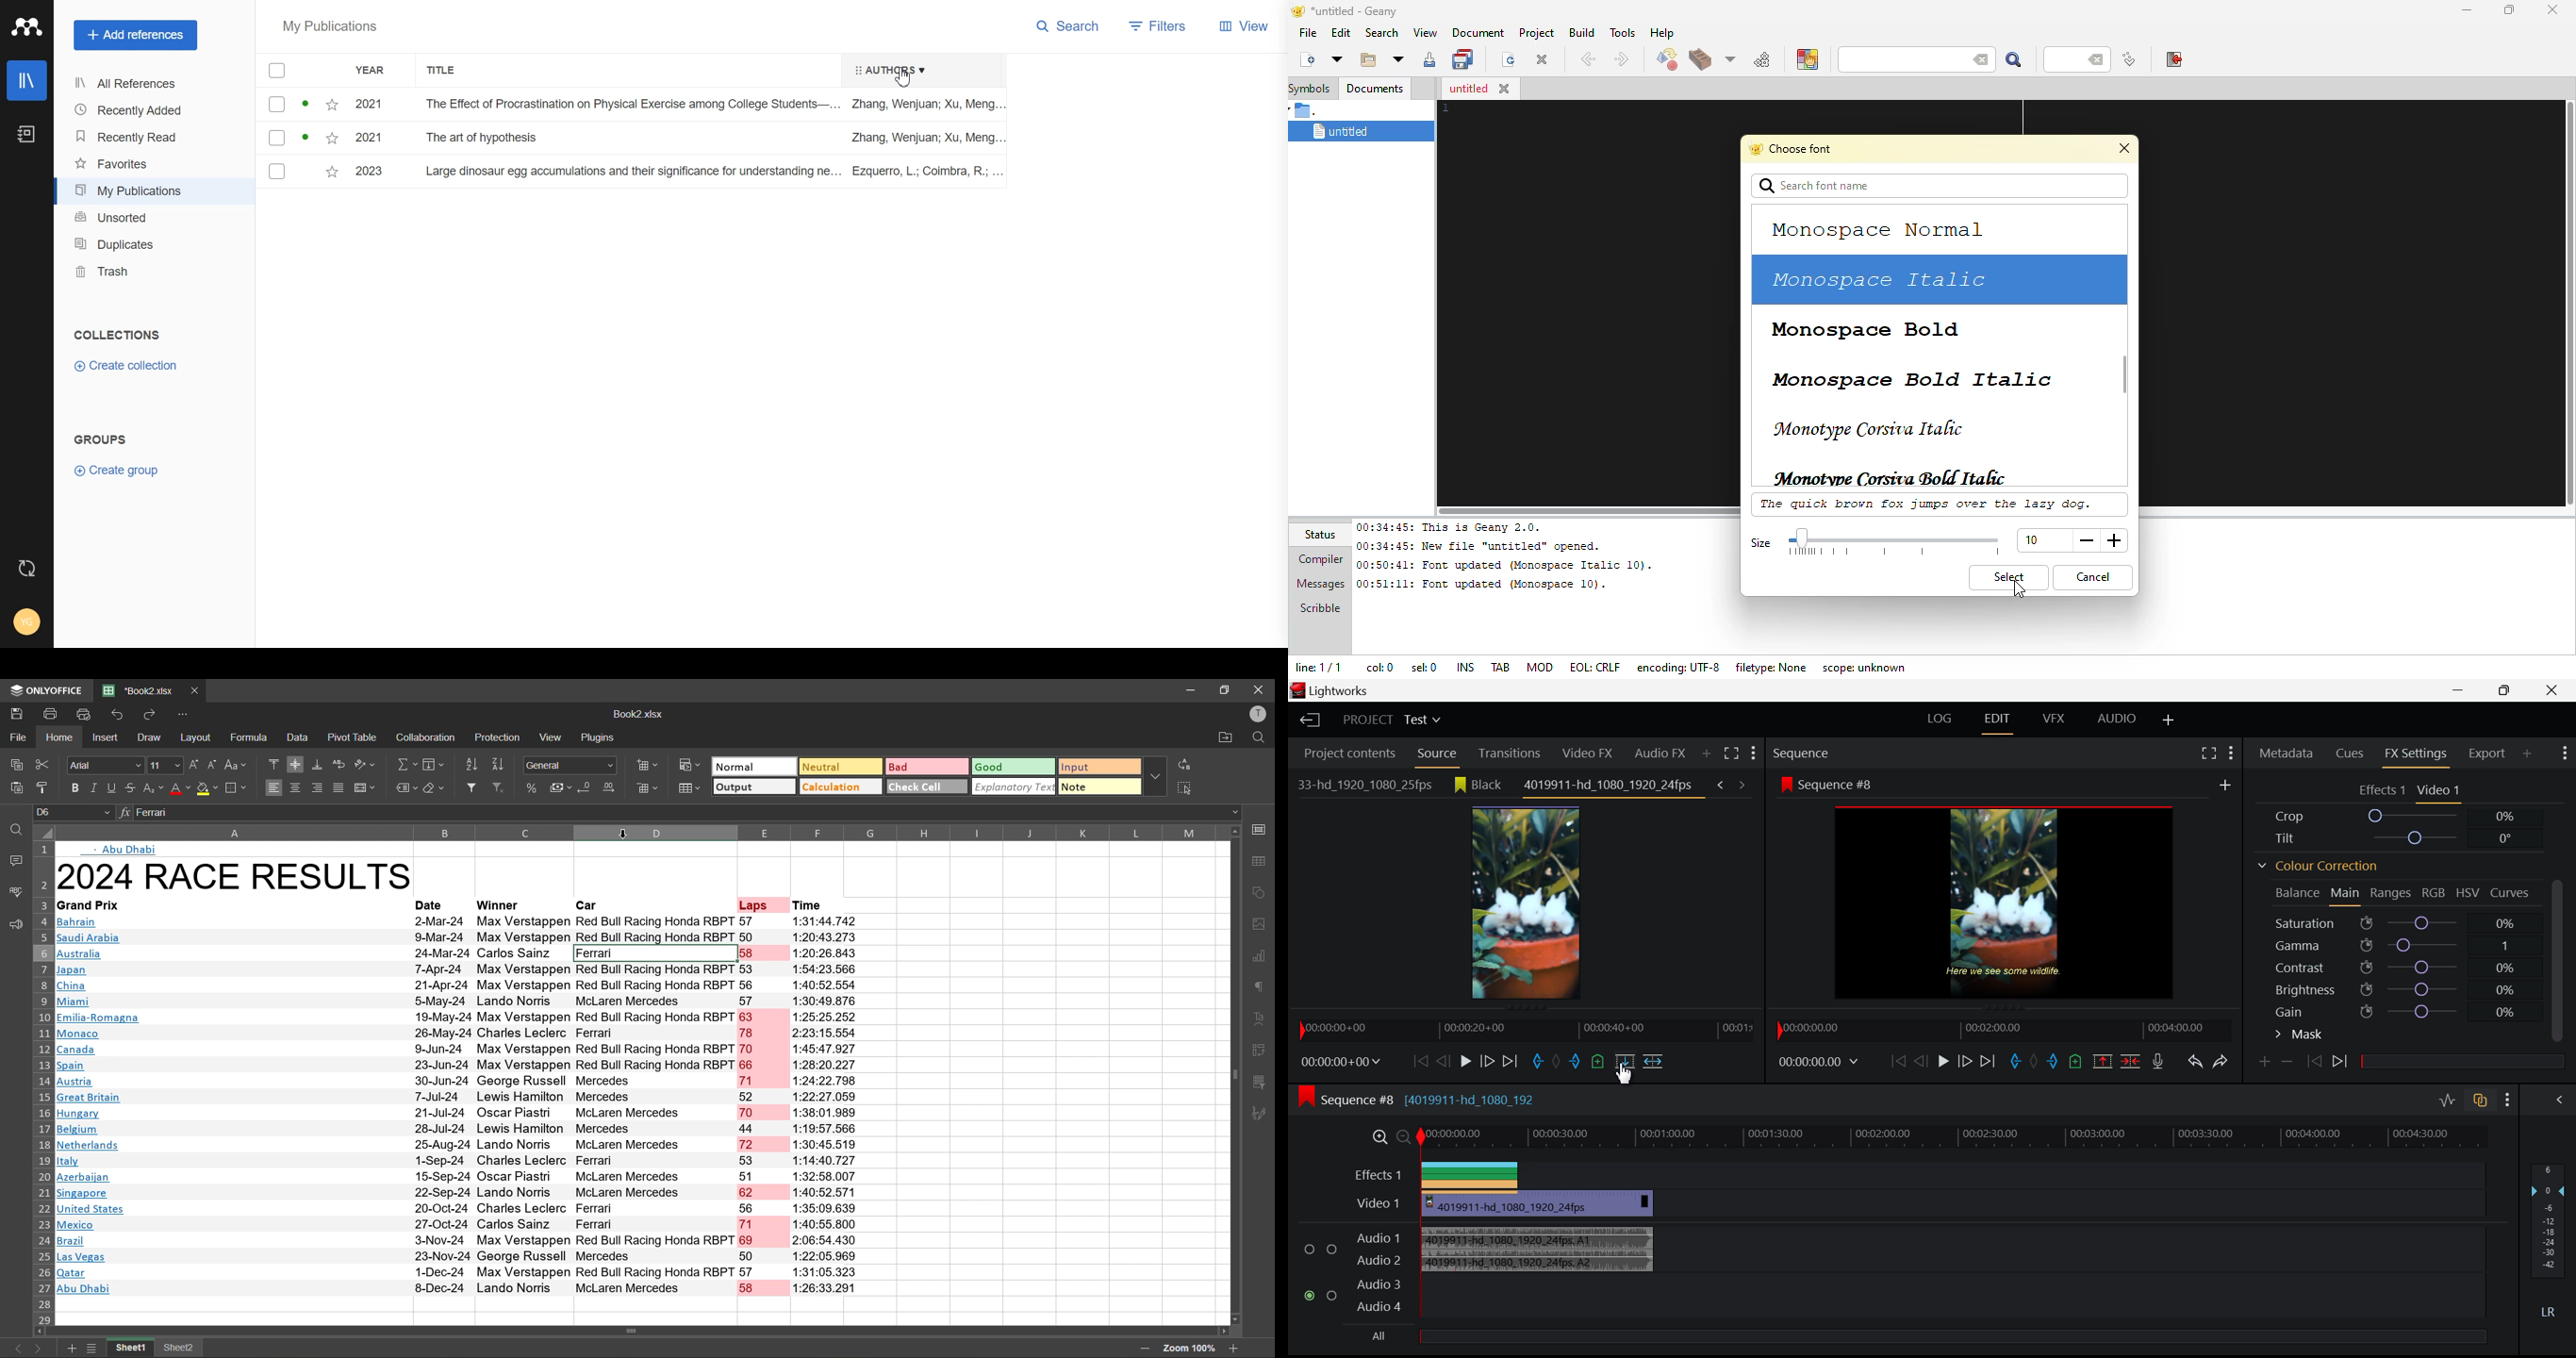  Describe the element at coordinates (102, 439) in the screenshot. I see `Groups` at that location.